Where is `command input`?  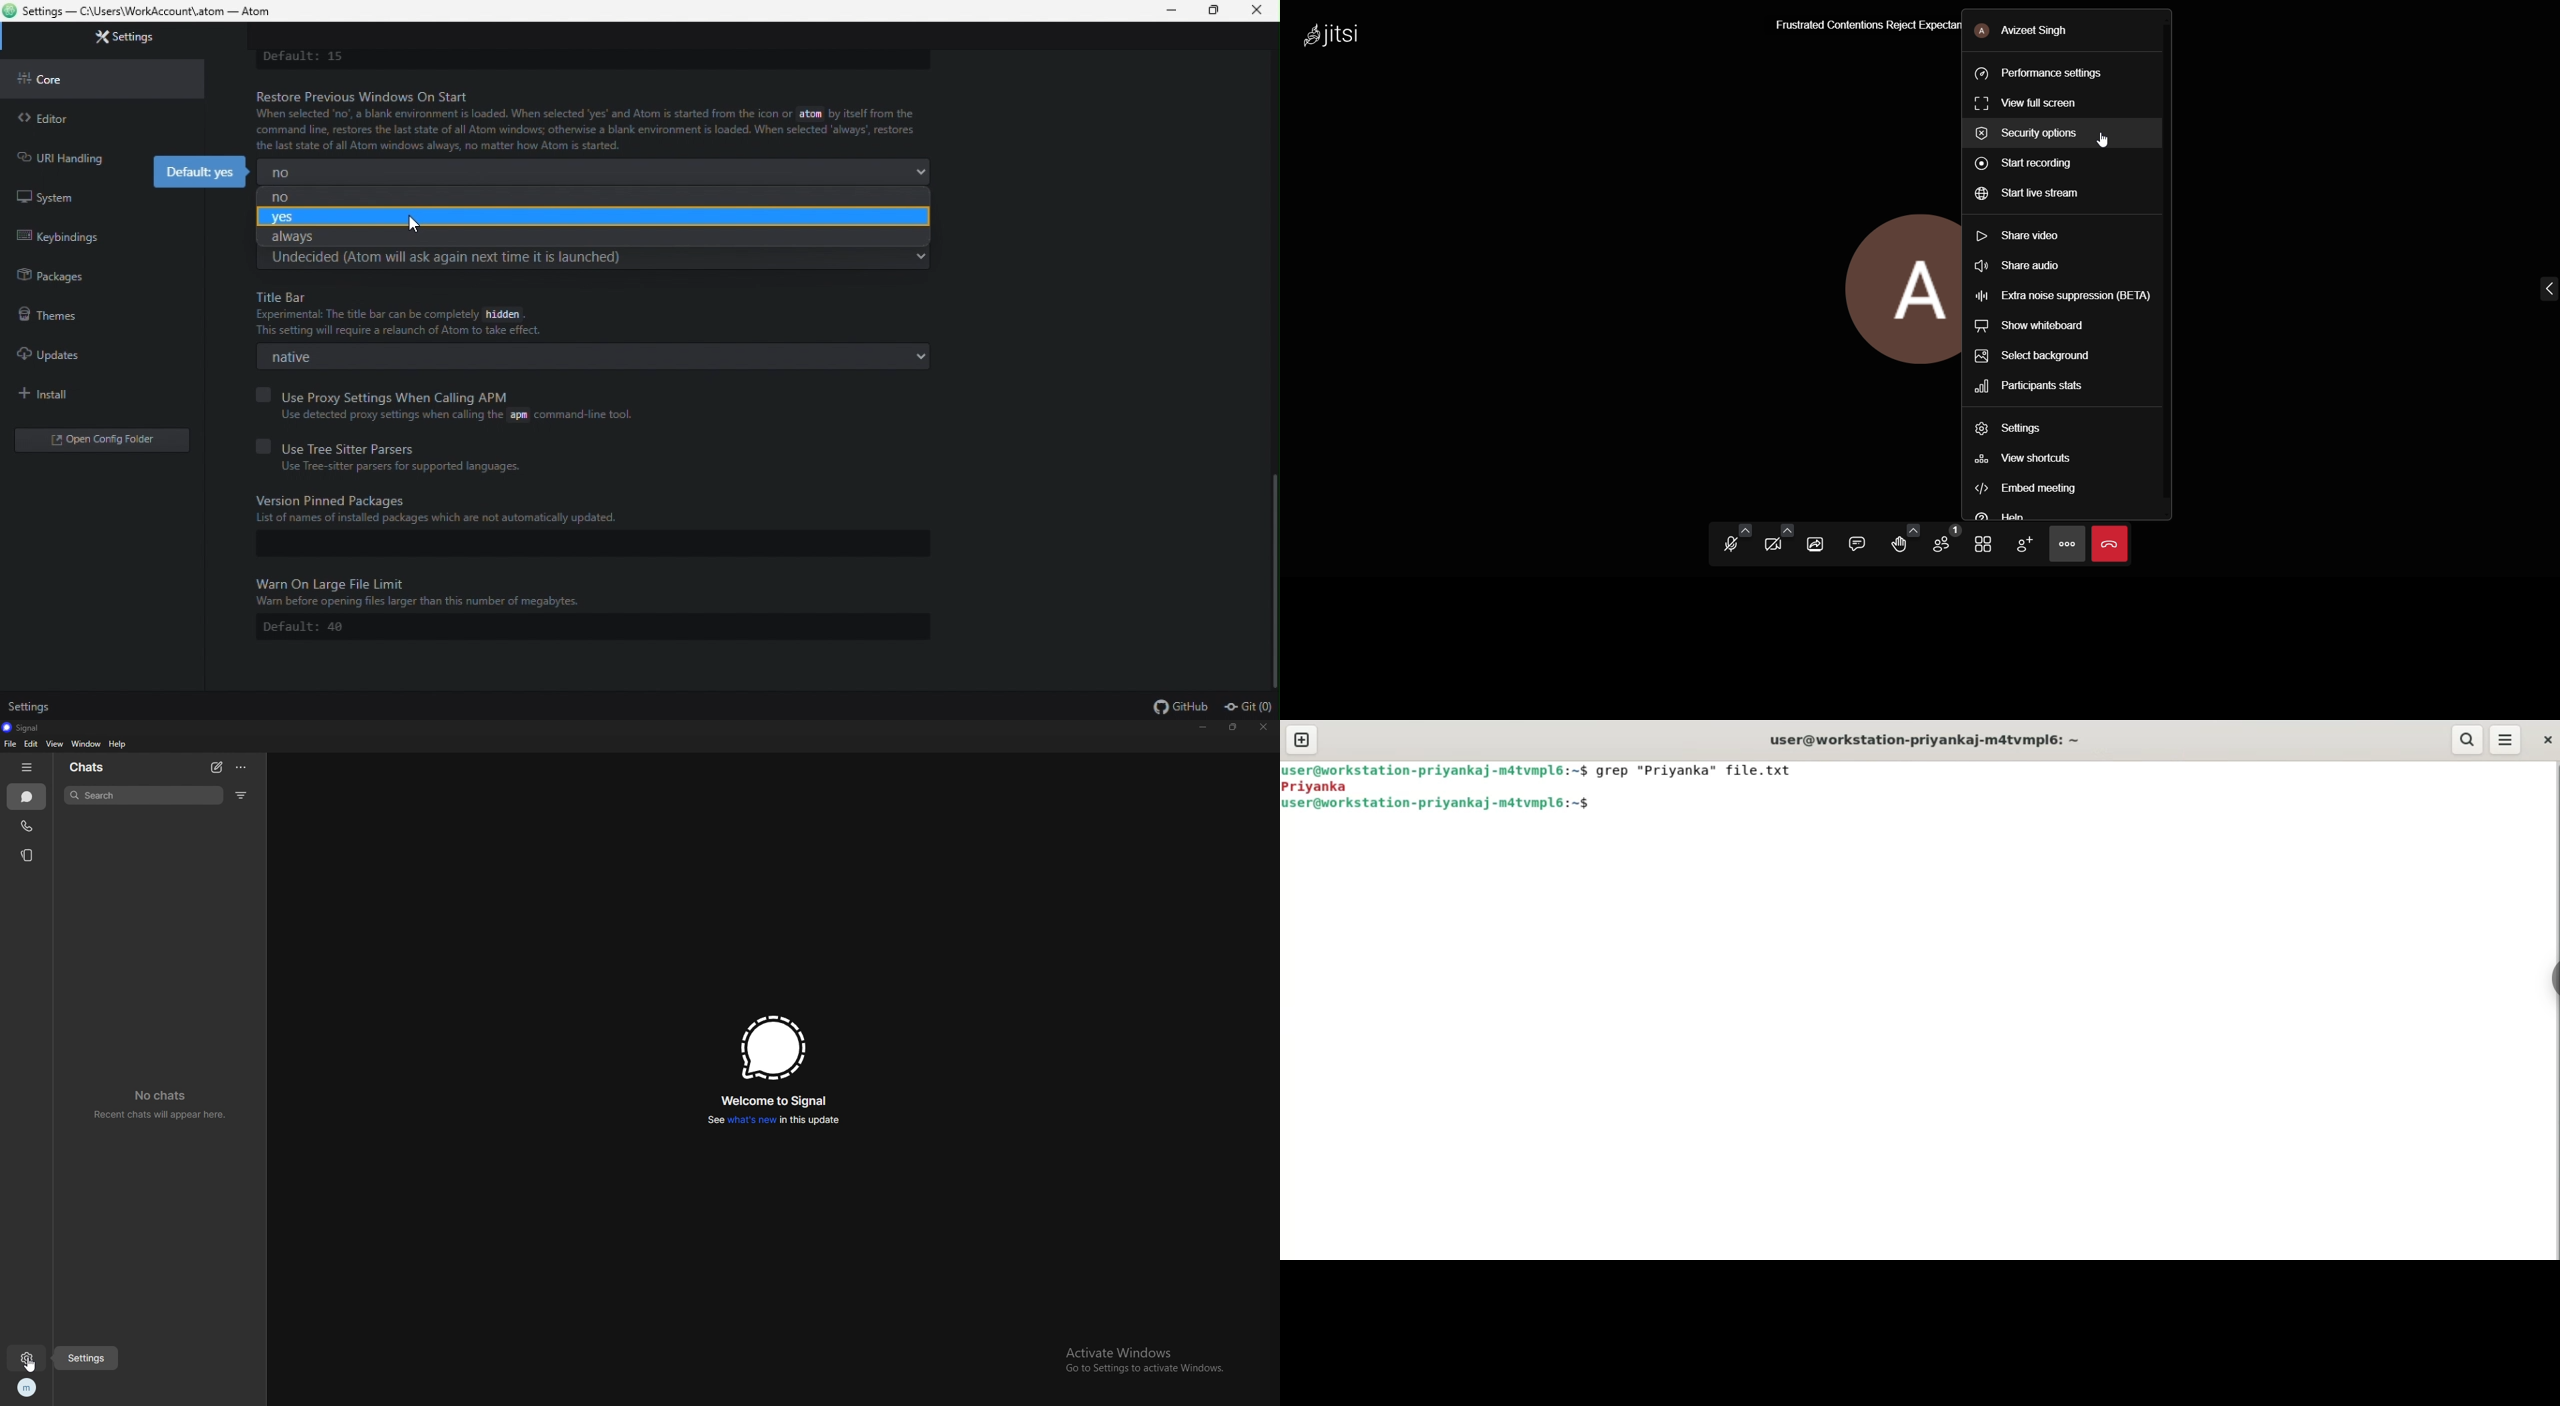
command input is located at coordinates (2065, 807).